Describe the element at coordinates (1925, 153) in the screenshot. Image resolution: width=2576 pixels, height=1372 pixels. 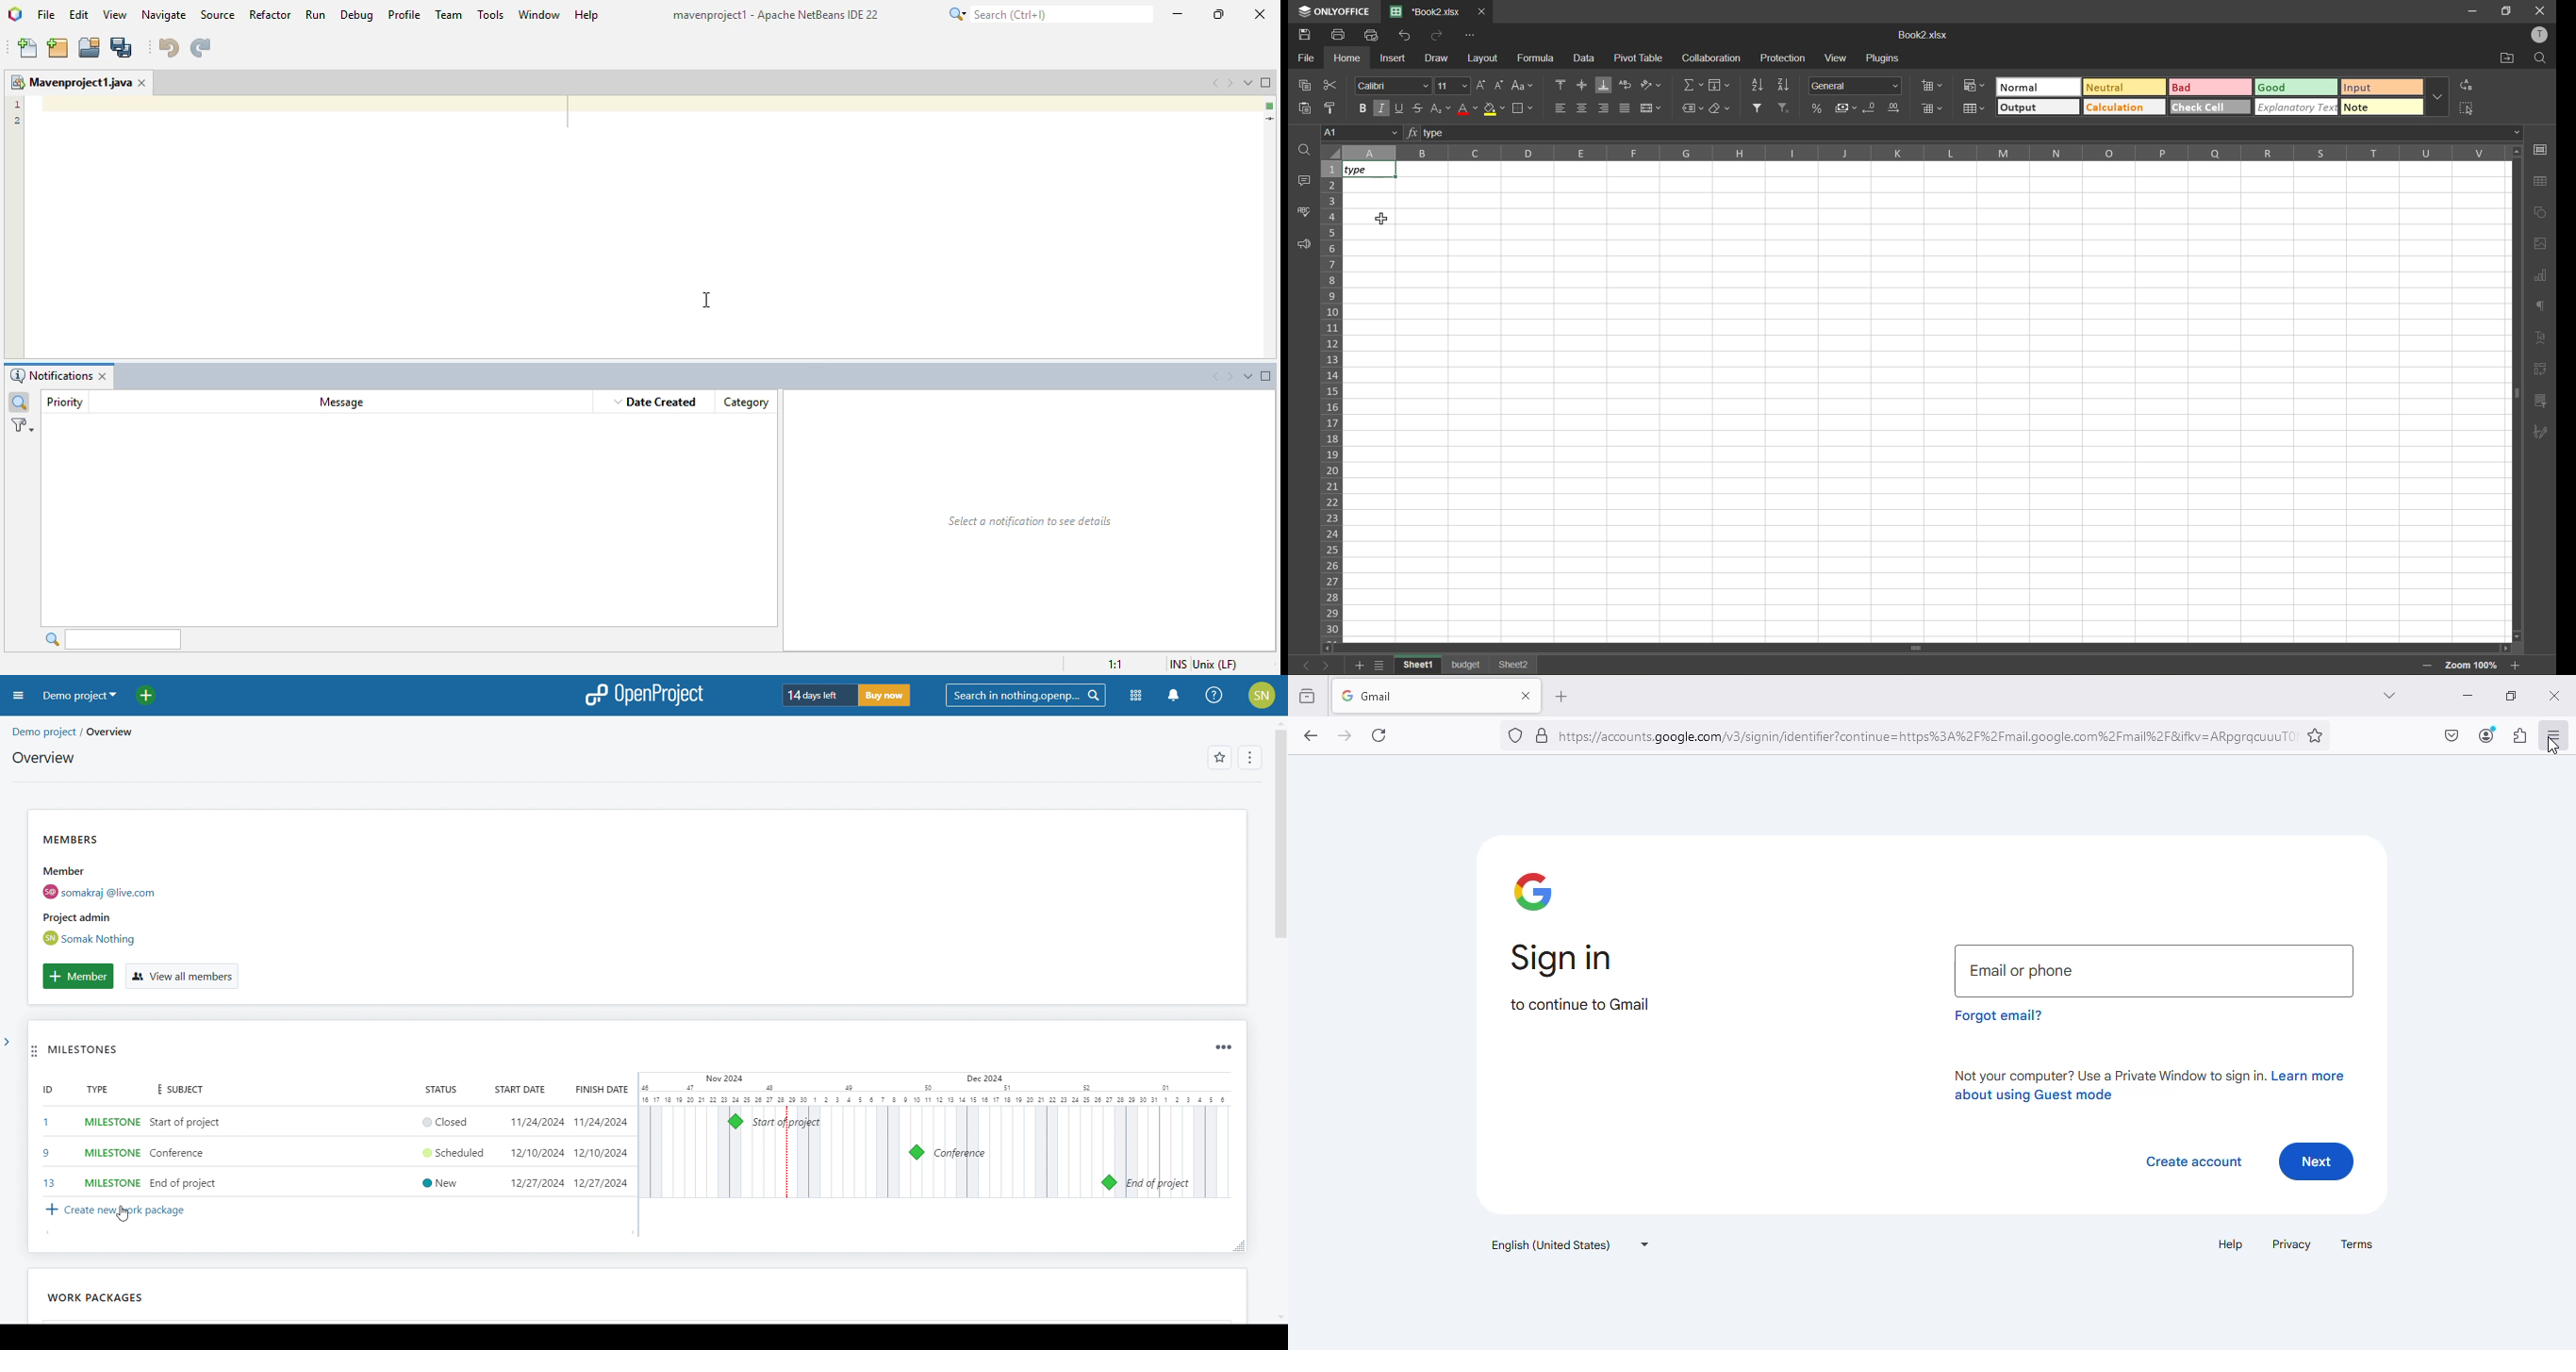
I see `column names` at that location.